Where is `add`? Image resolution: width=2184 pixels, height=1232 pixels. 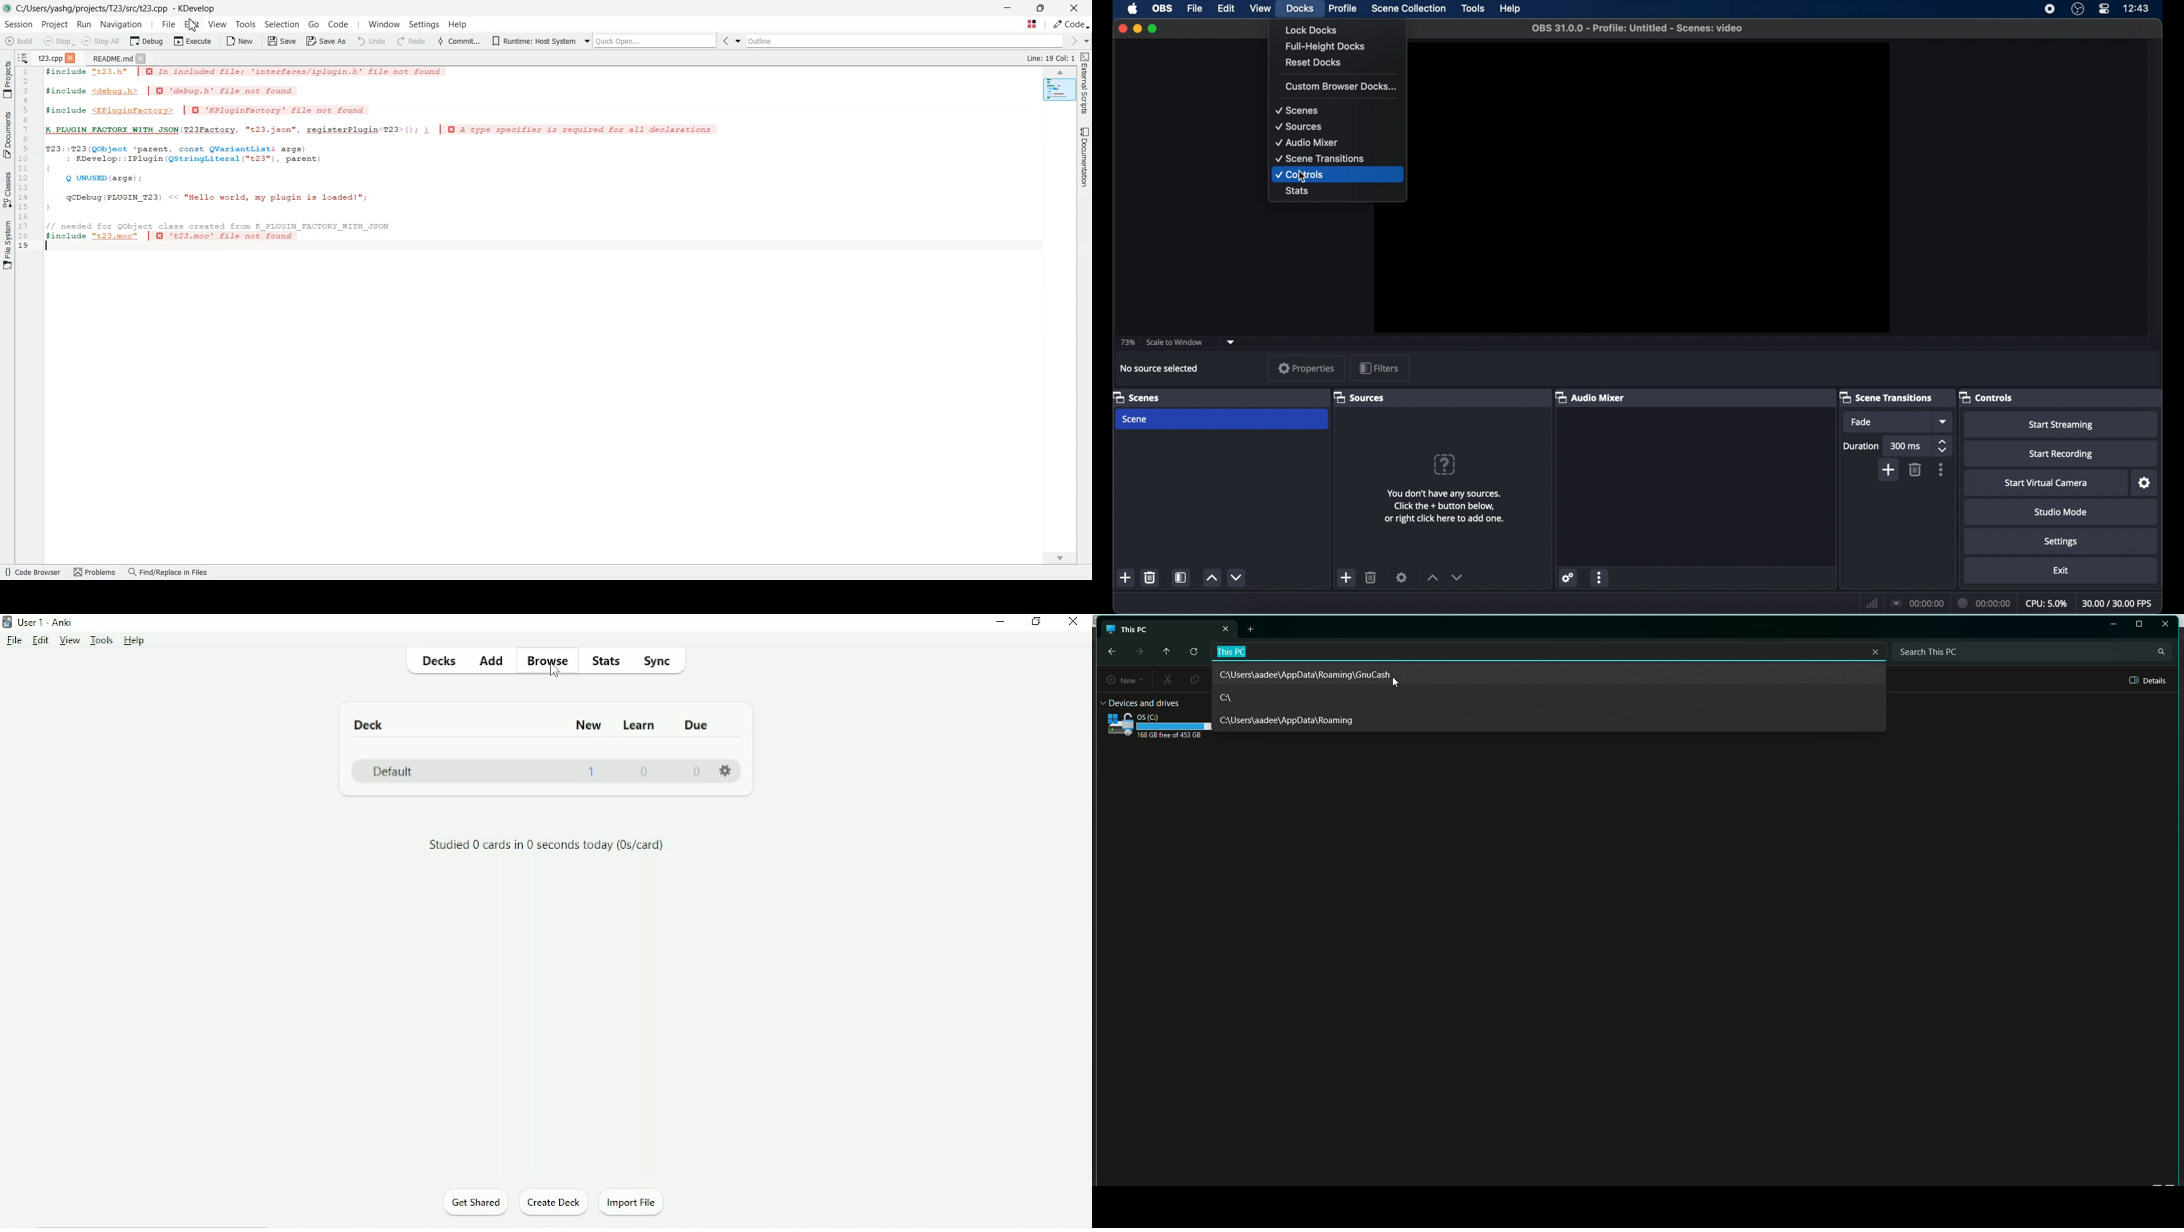
add is located at coordinates (1126, 578).